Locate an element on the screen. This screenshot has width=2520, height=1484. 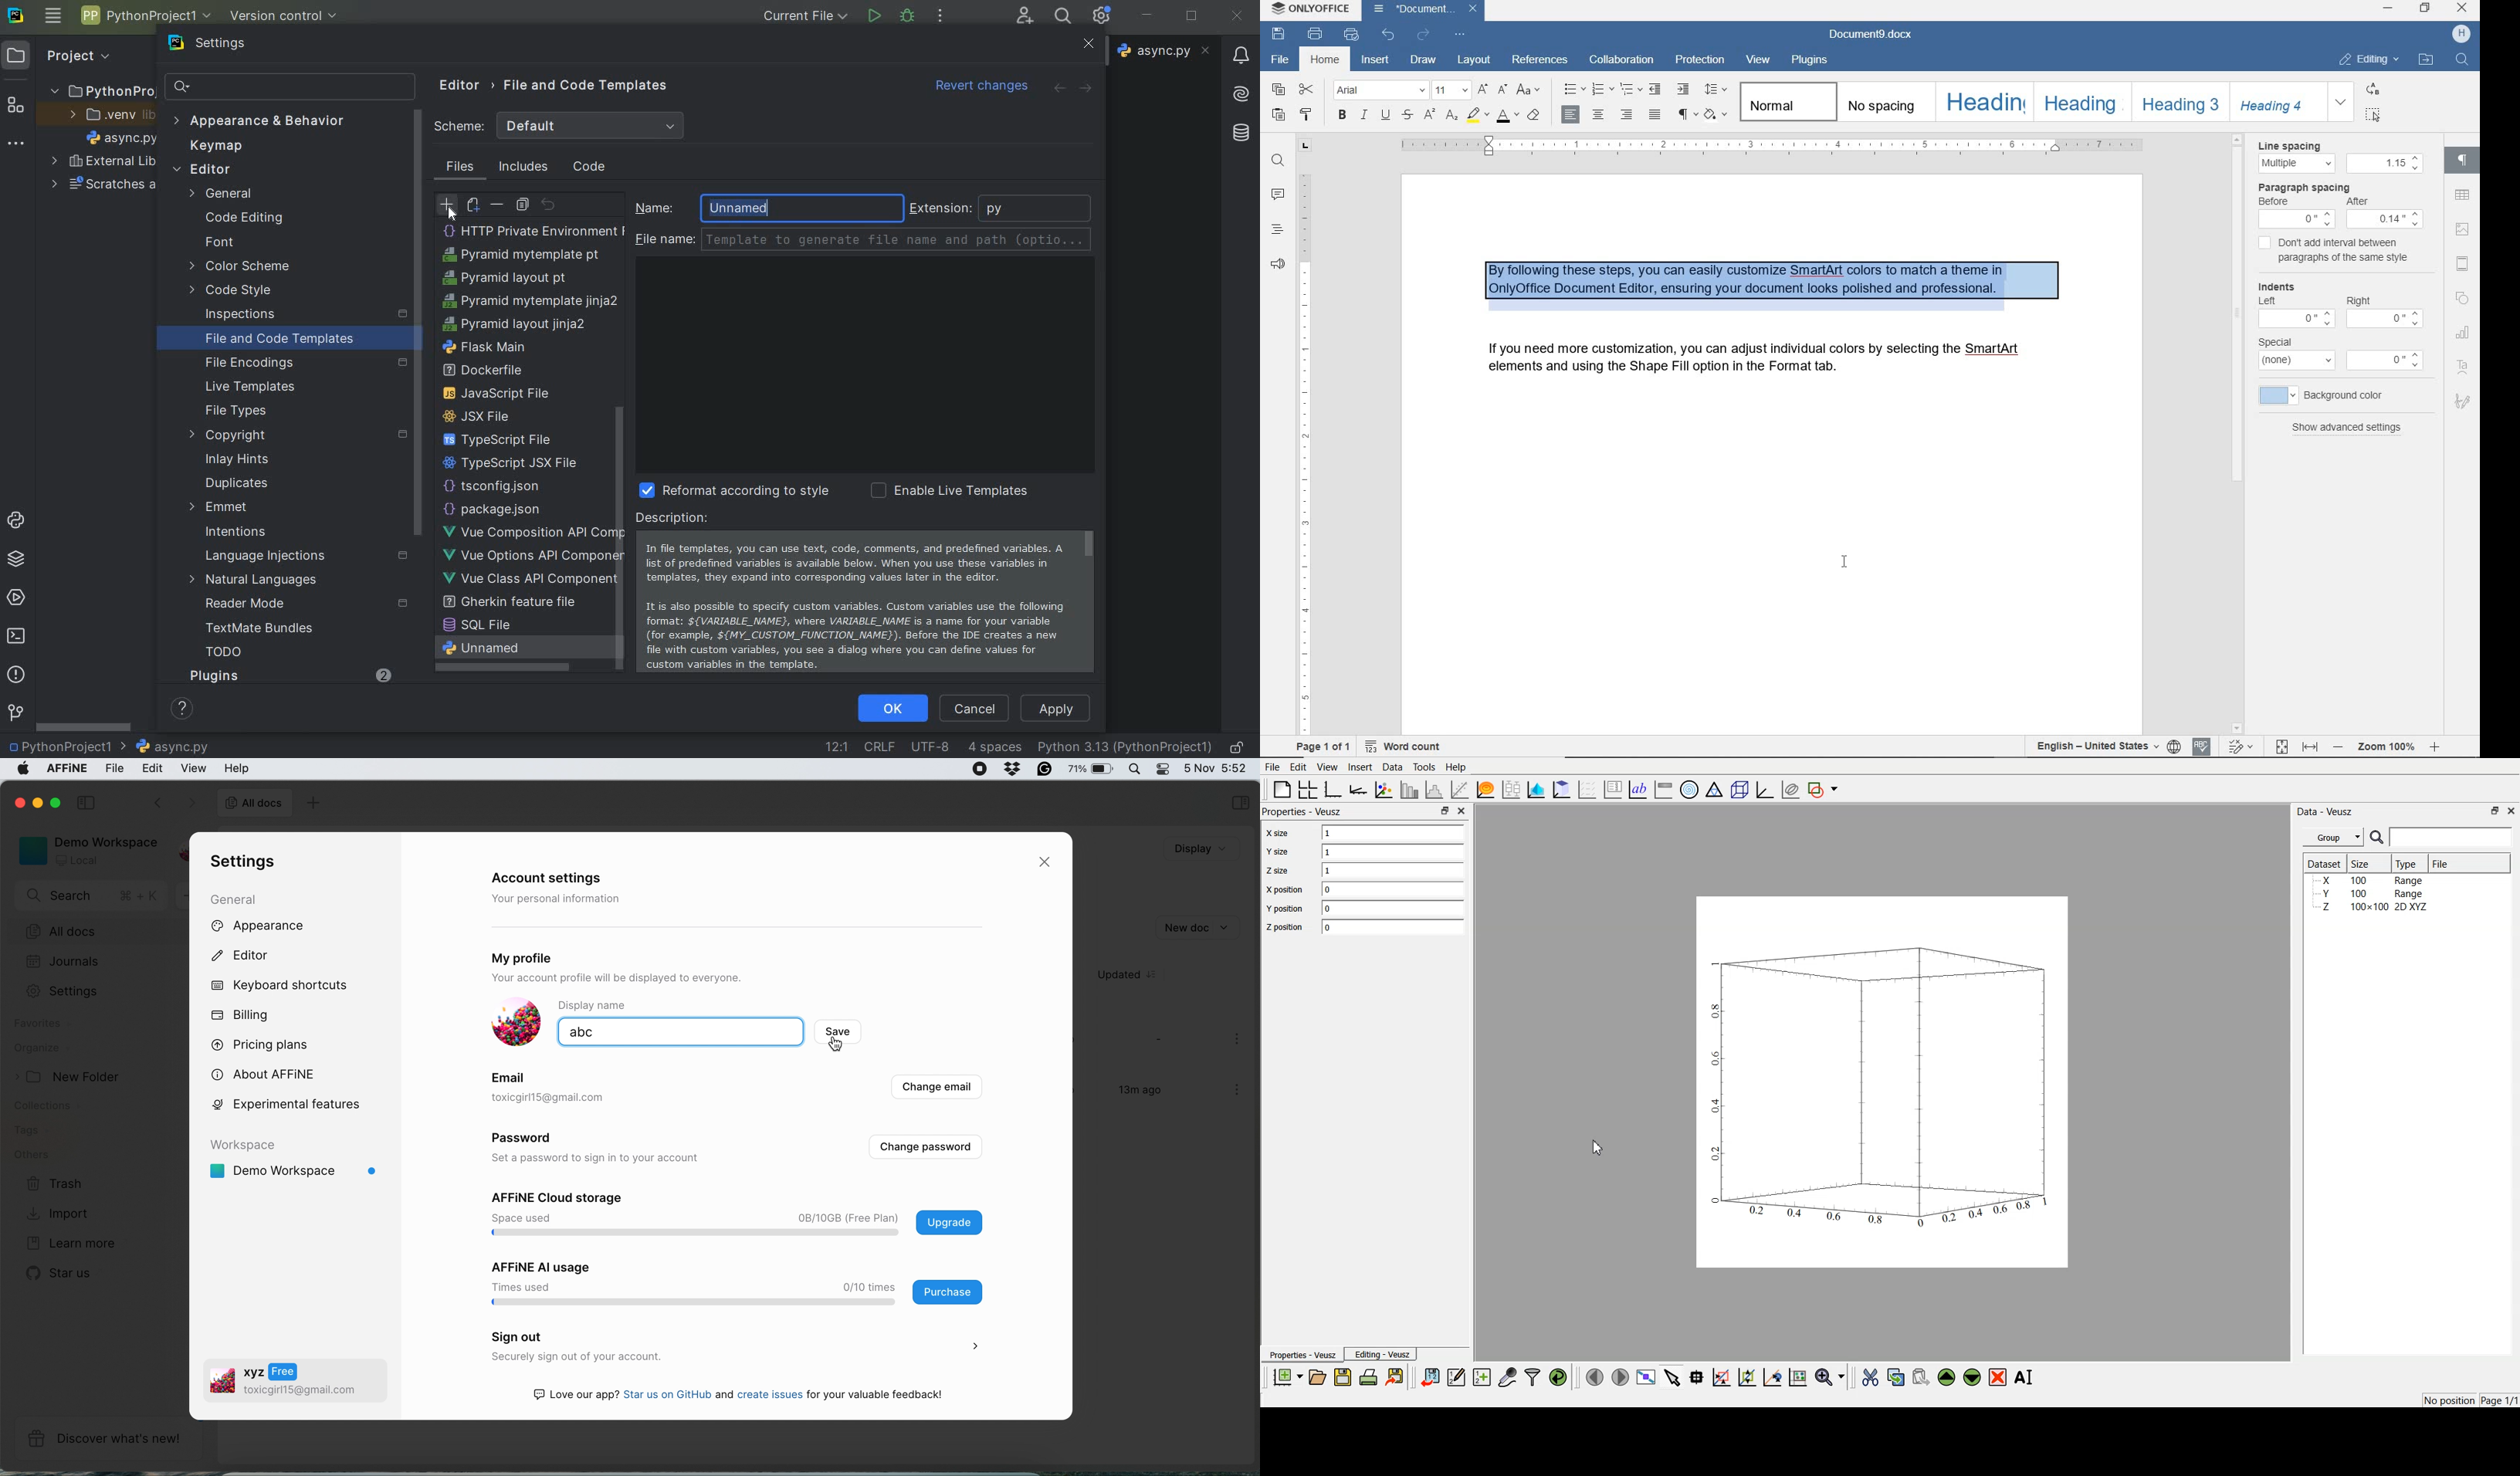
comments is located at coordinates (1277, 197).